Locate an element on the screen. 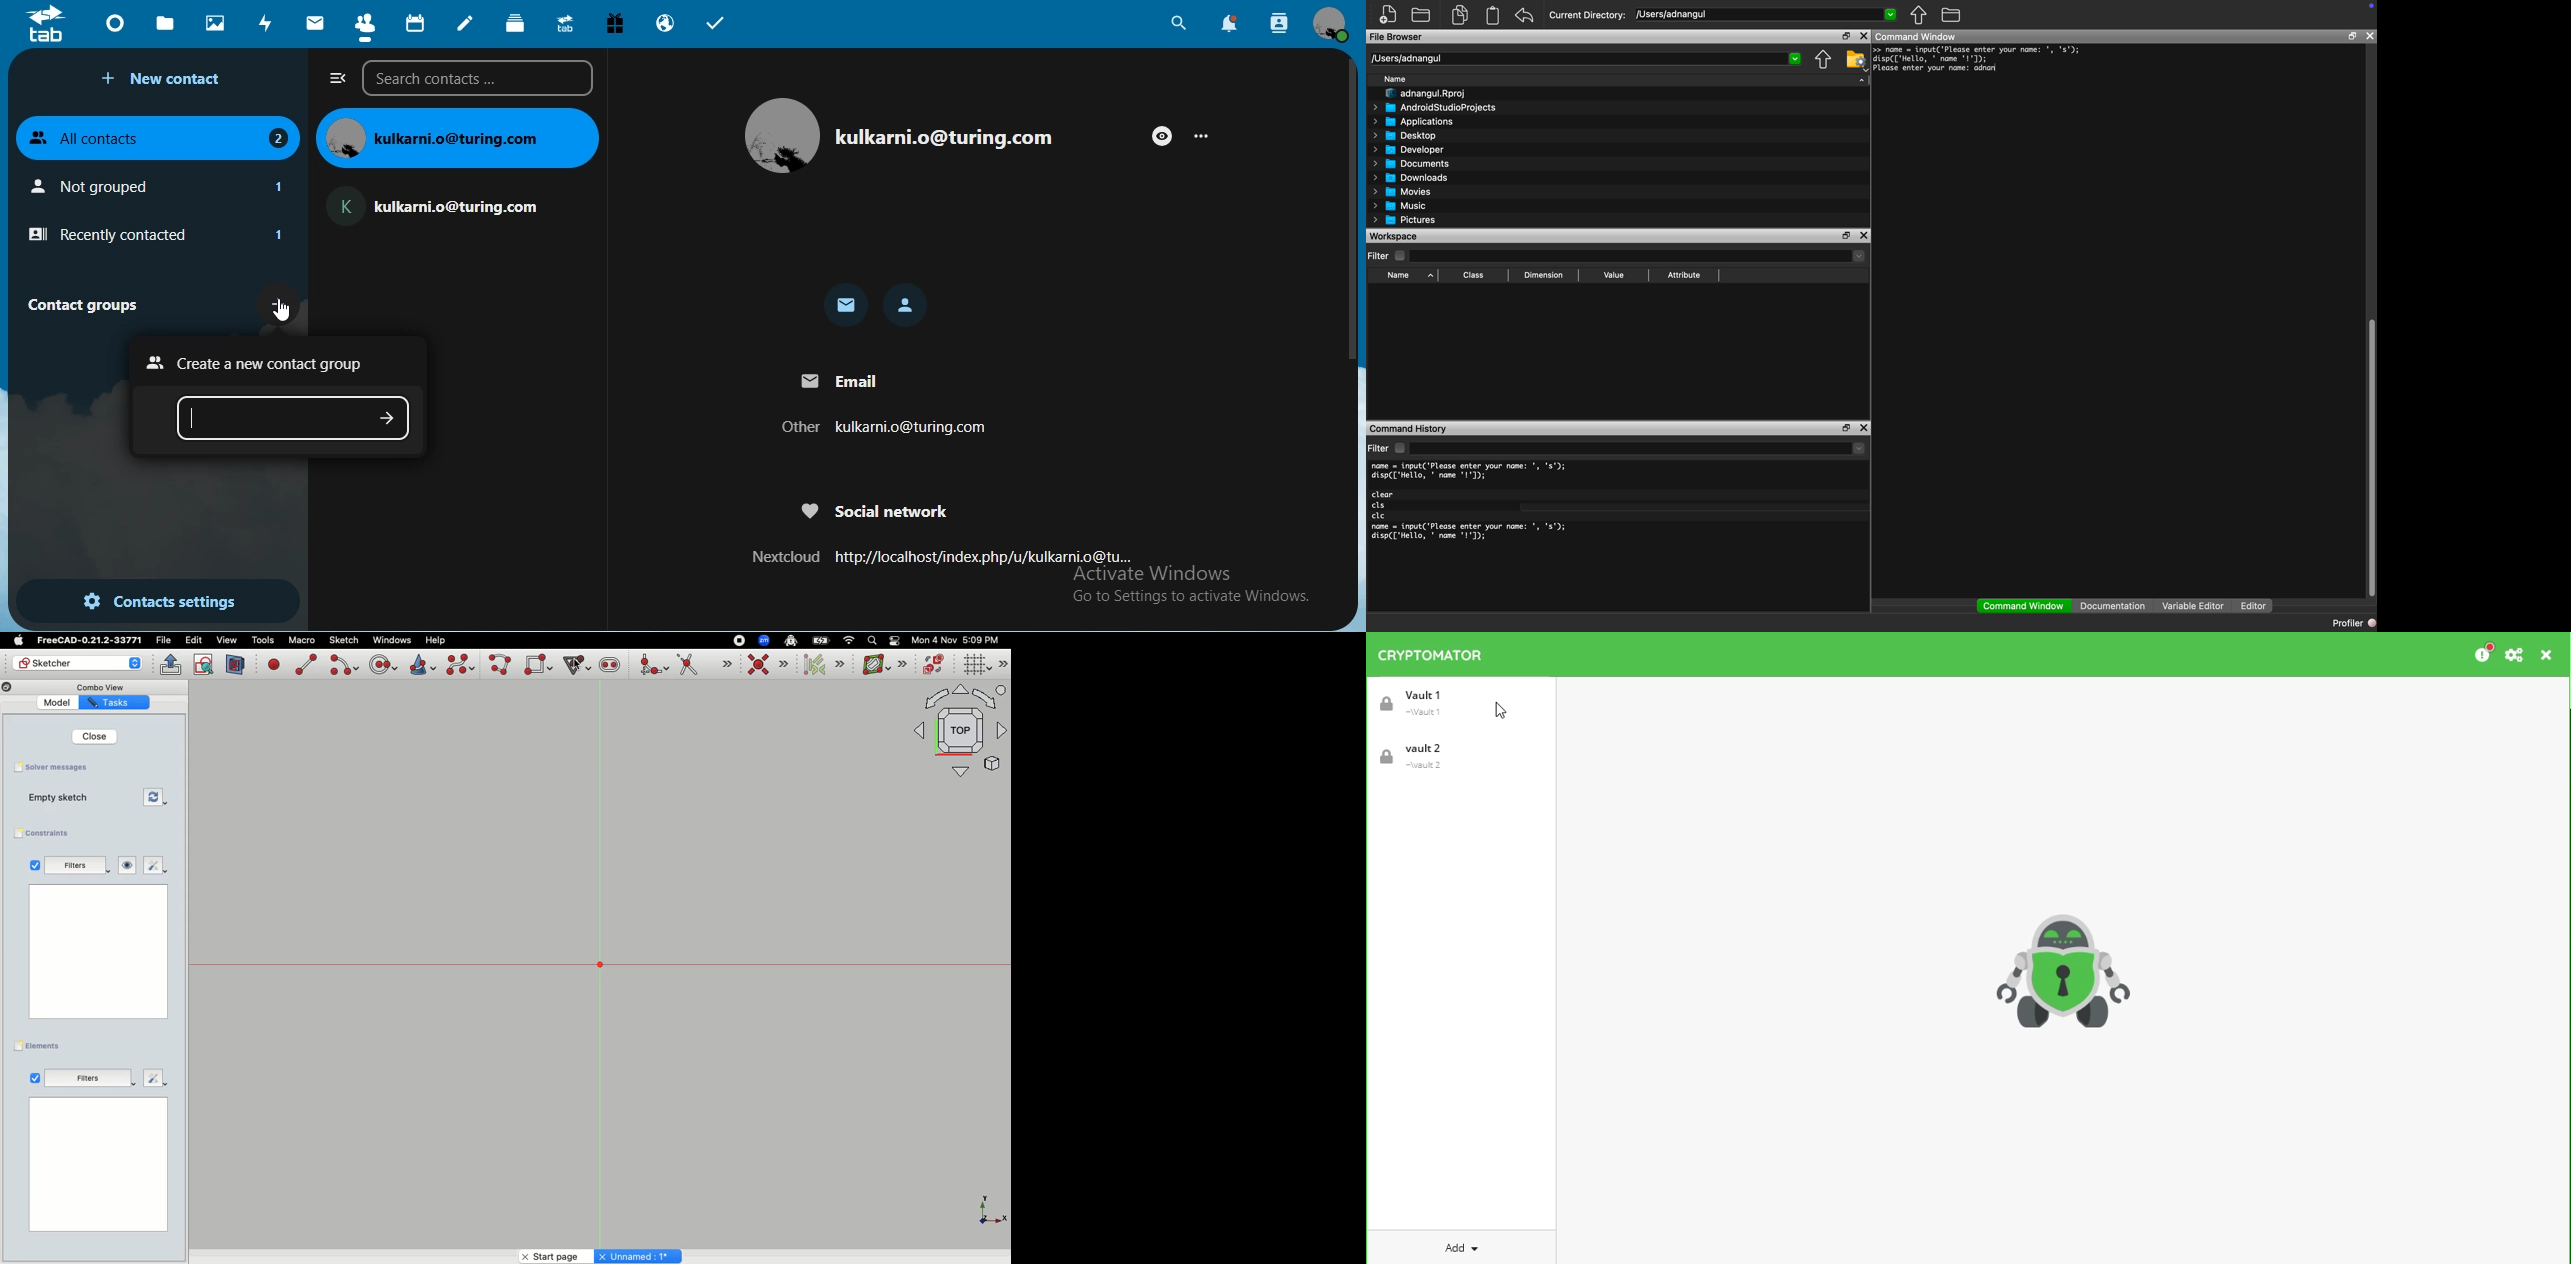  yao = input('Please enter your name: ', ipl
en ([lHello. "name '!'1): is located at coordinates (1979, 54).